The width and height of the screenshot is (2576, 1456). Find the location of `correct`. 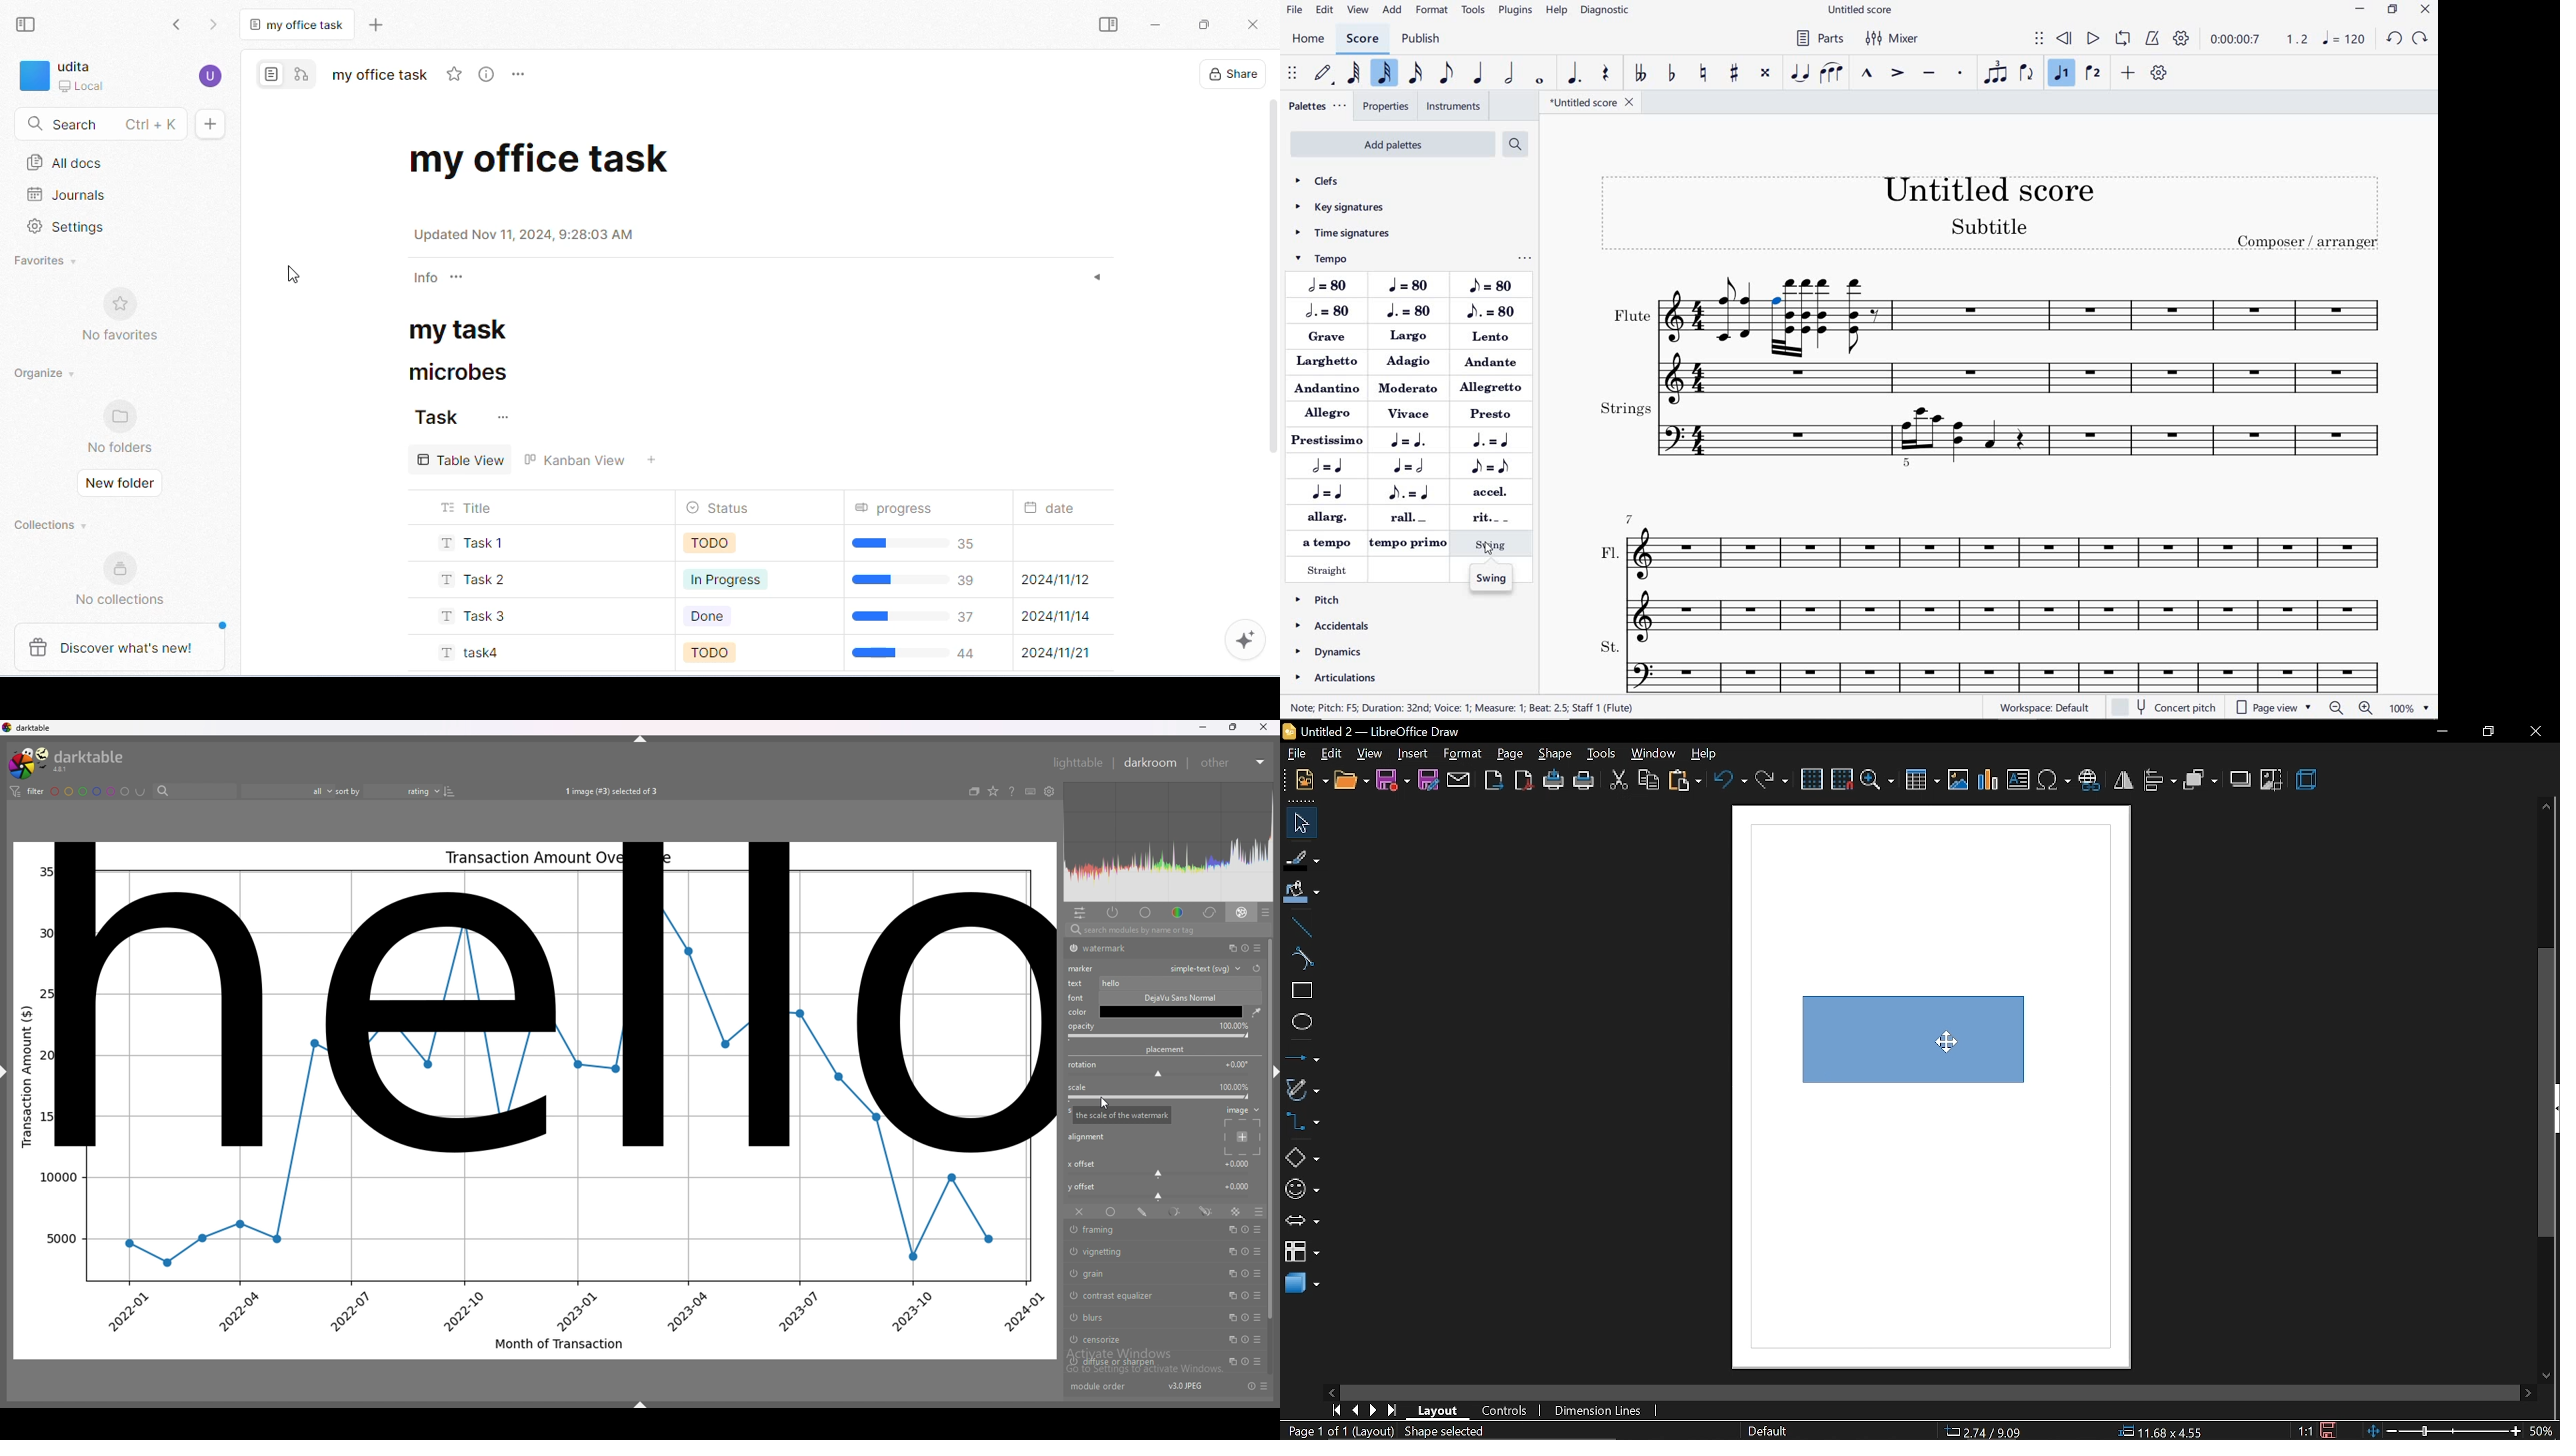

correct is located at coordinates (1208, 913).